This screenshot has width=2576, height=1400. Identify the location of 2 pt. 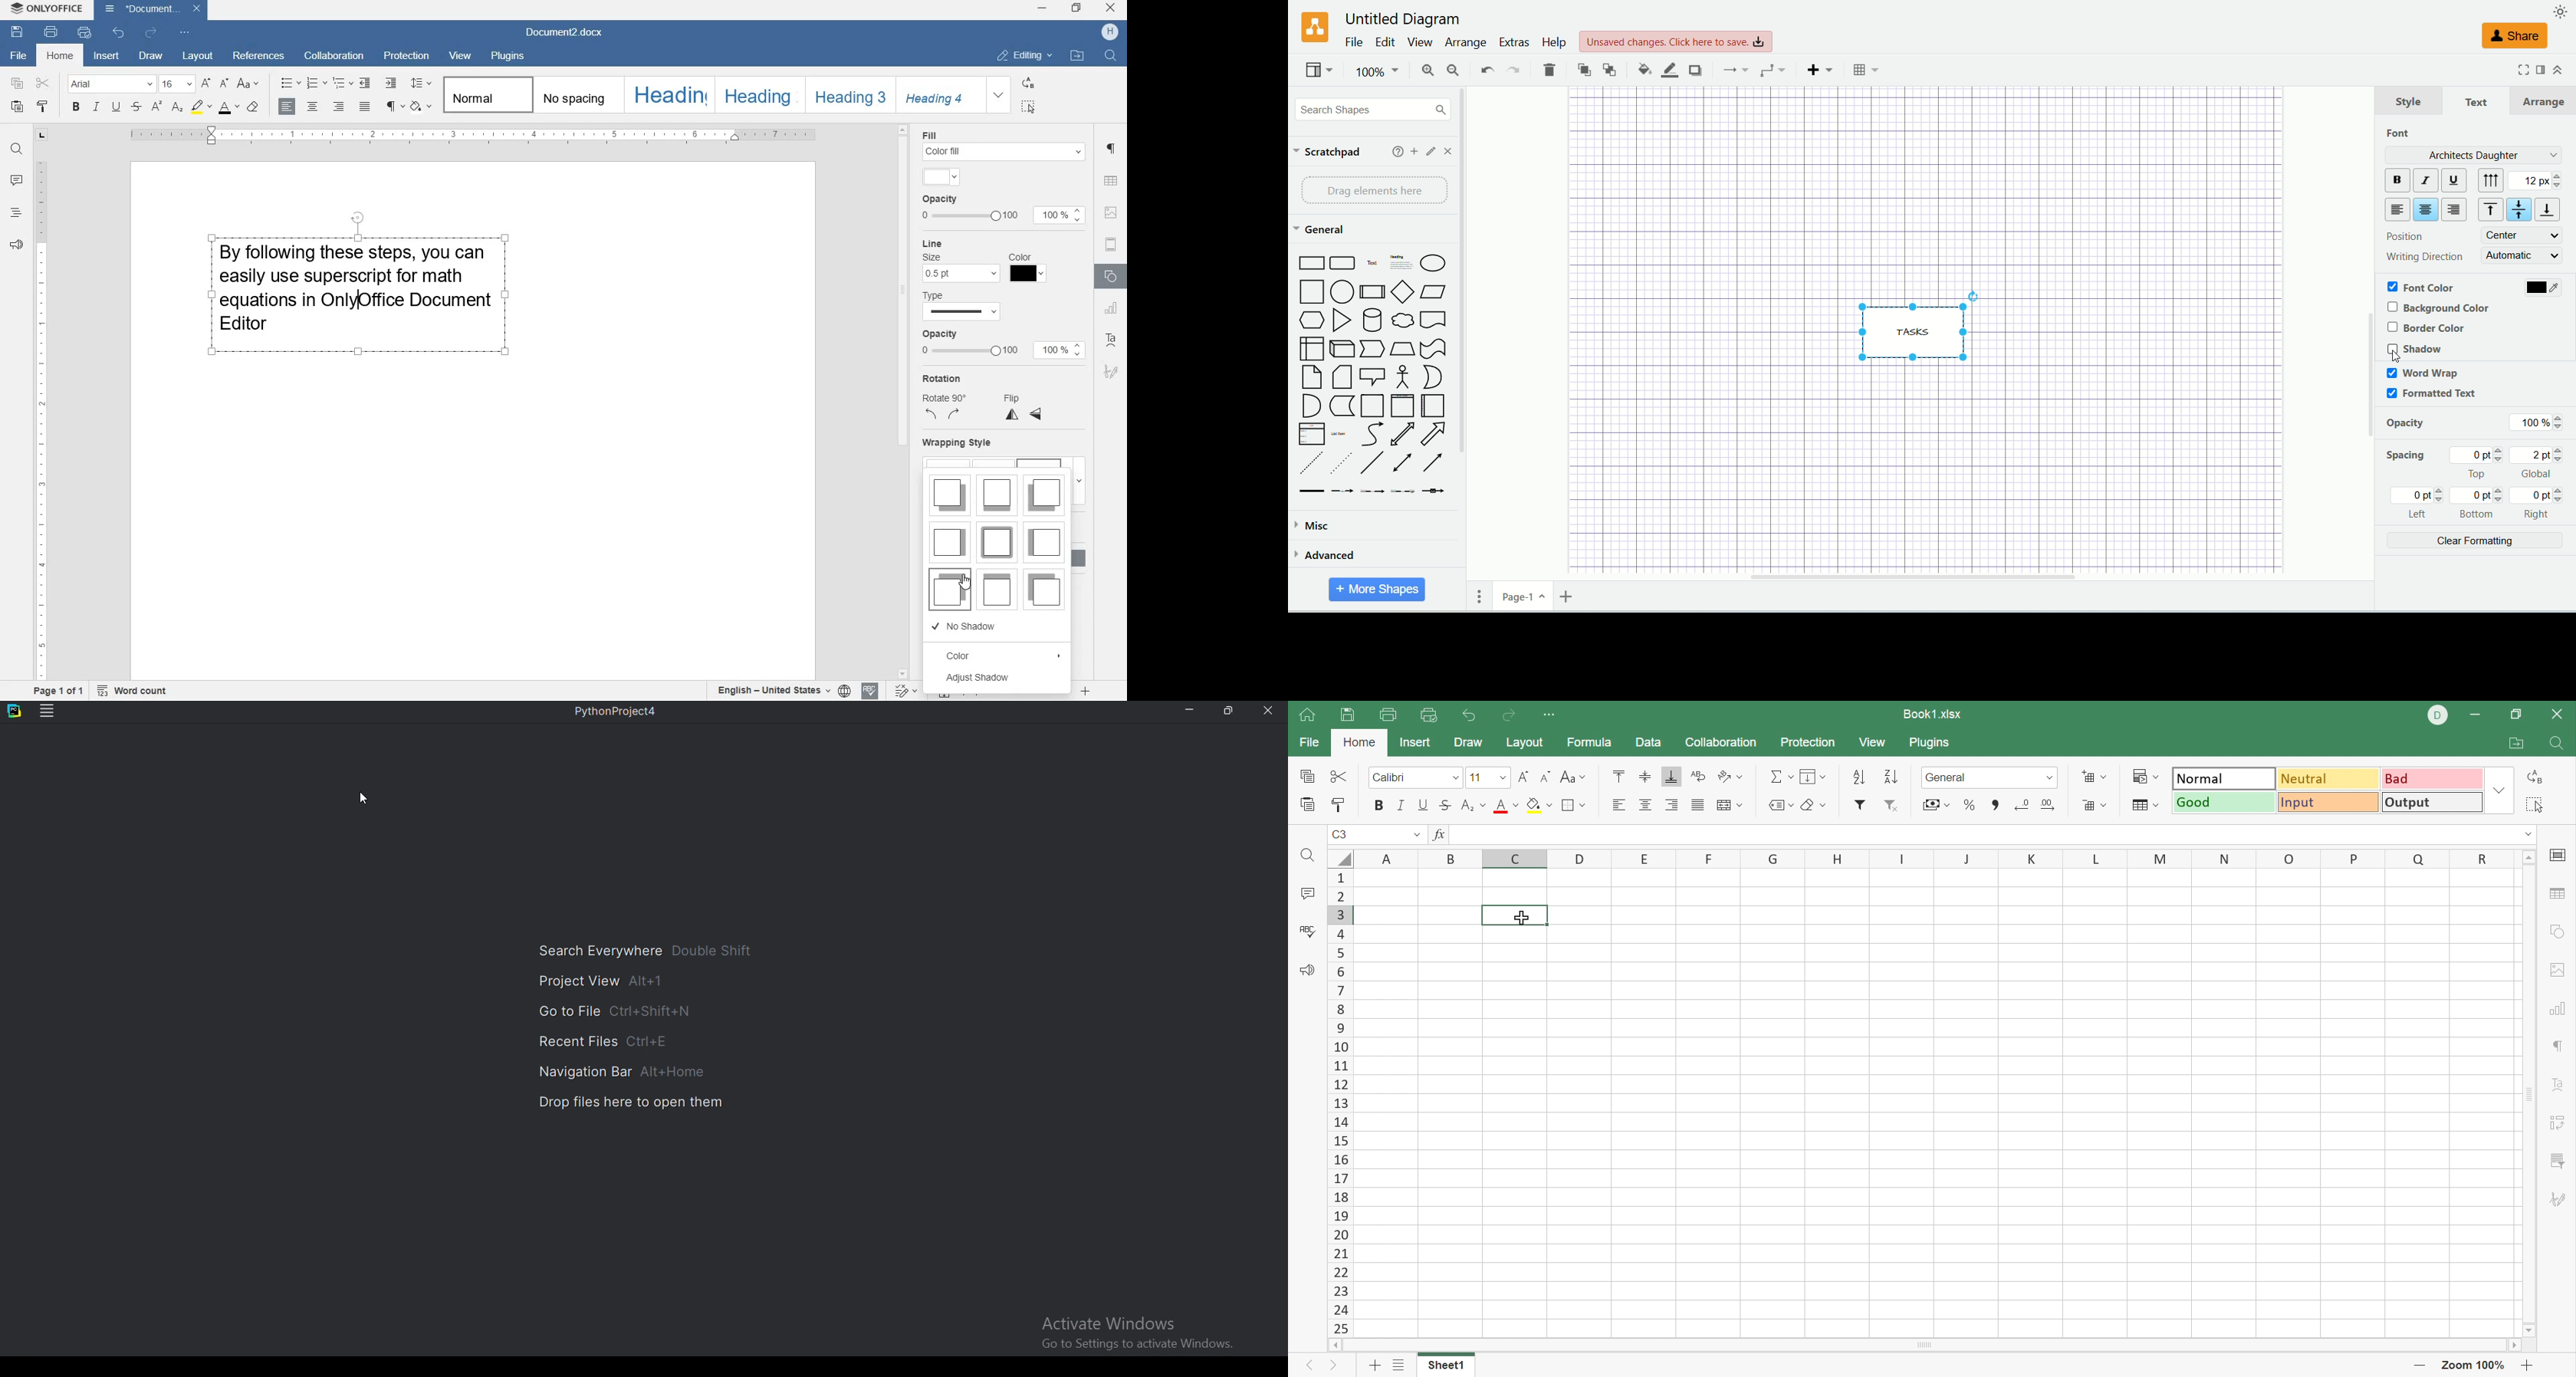
(2537, 181).